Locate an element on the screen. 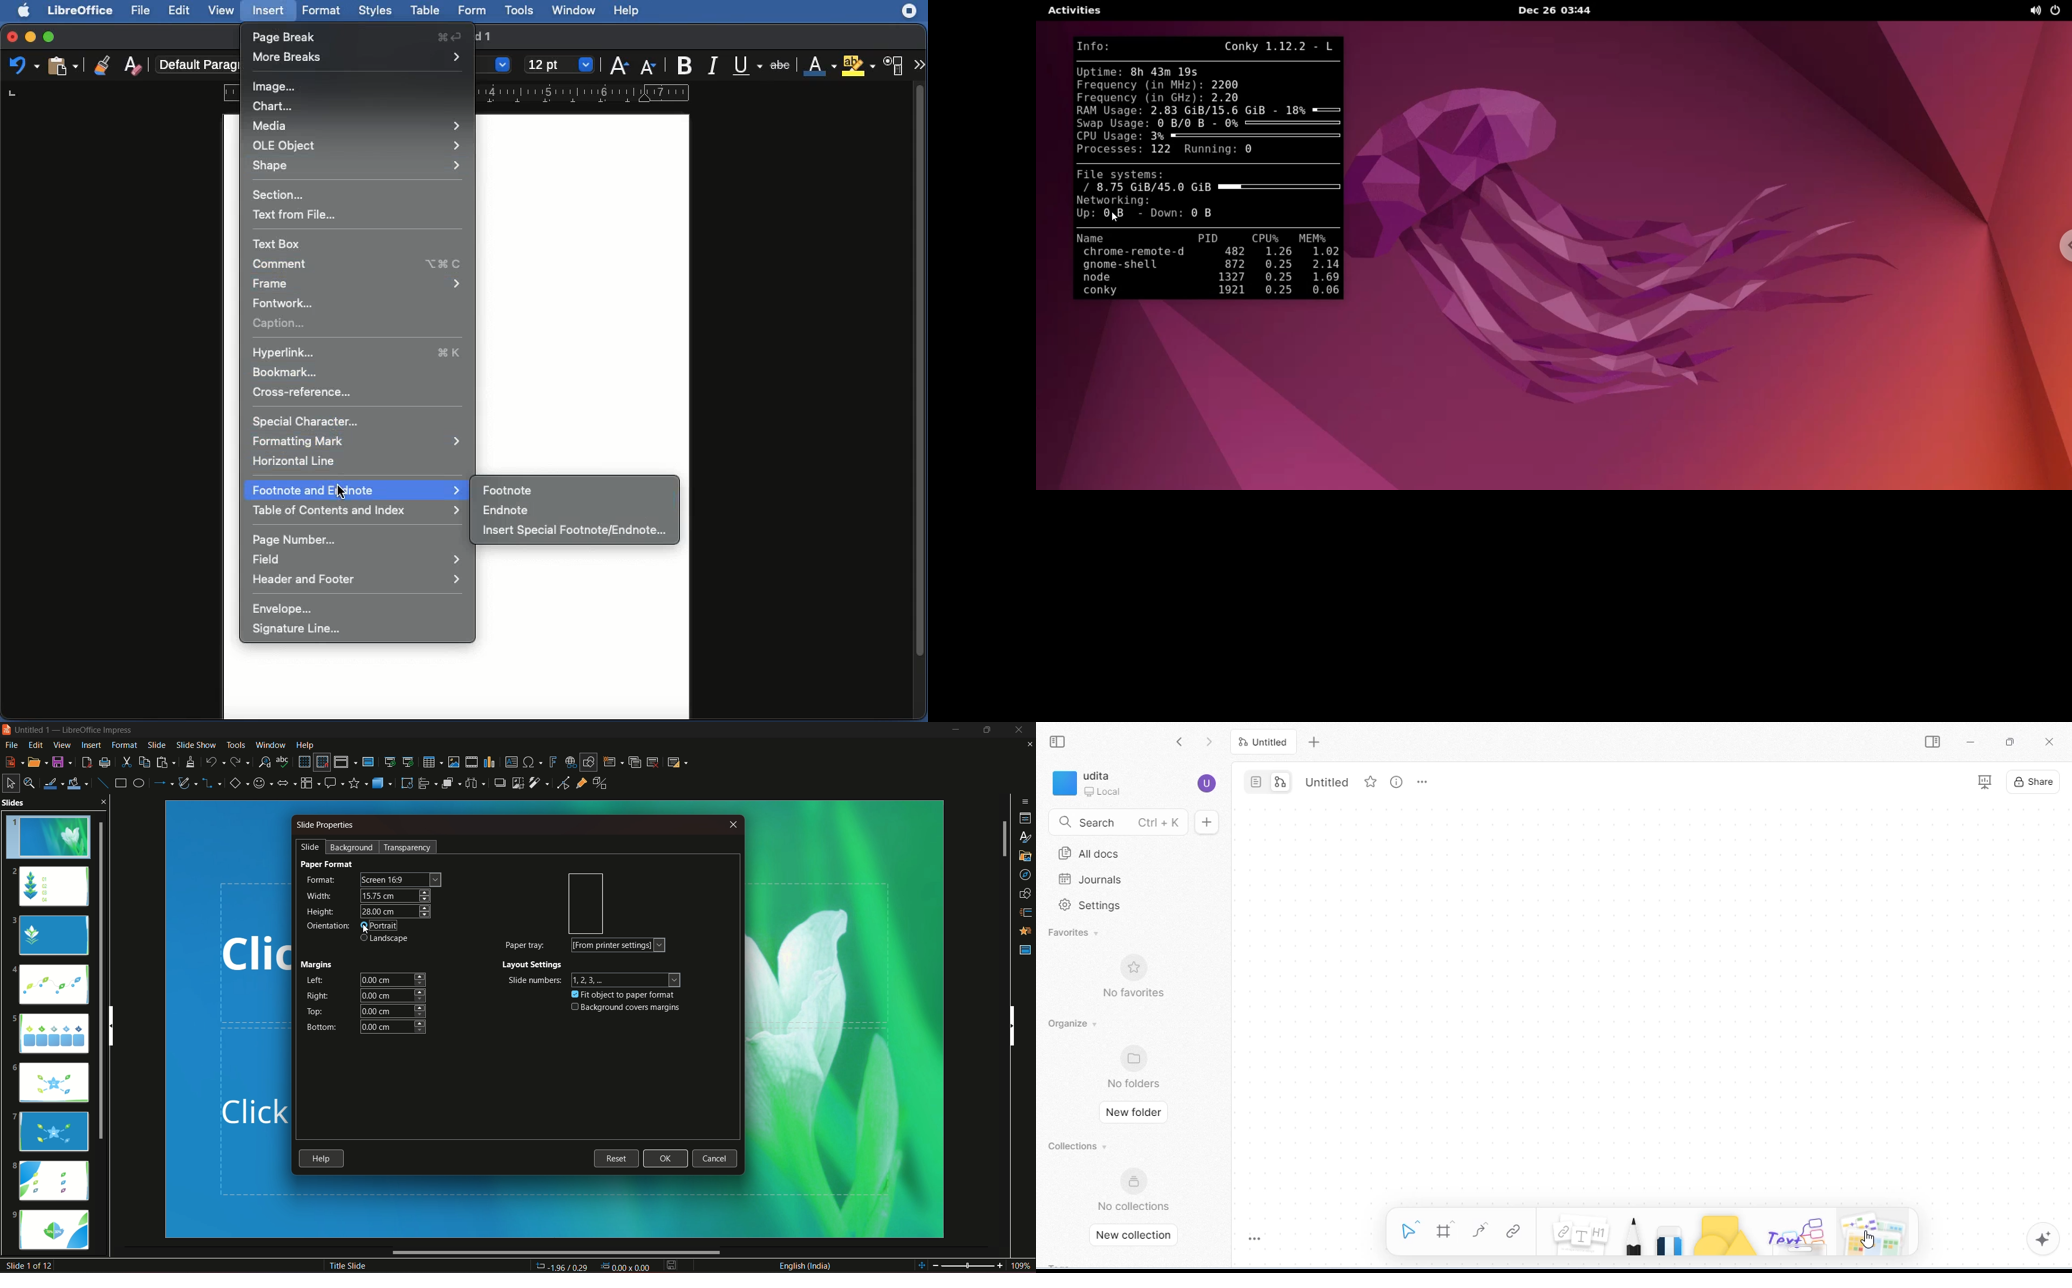 This screenshot has width=2072, height=1288. Endnote is located at coordinates (506, 509).